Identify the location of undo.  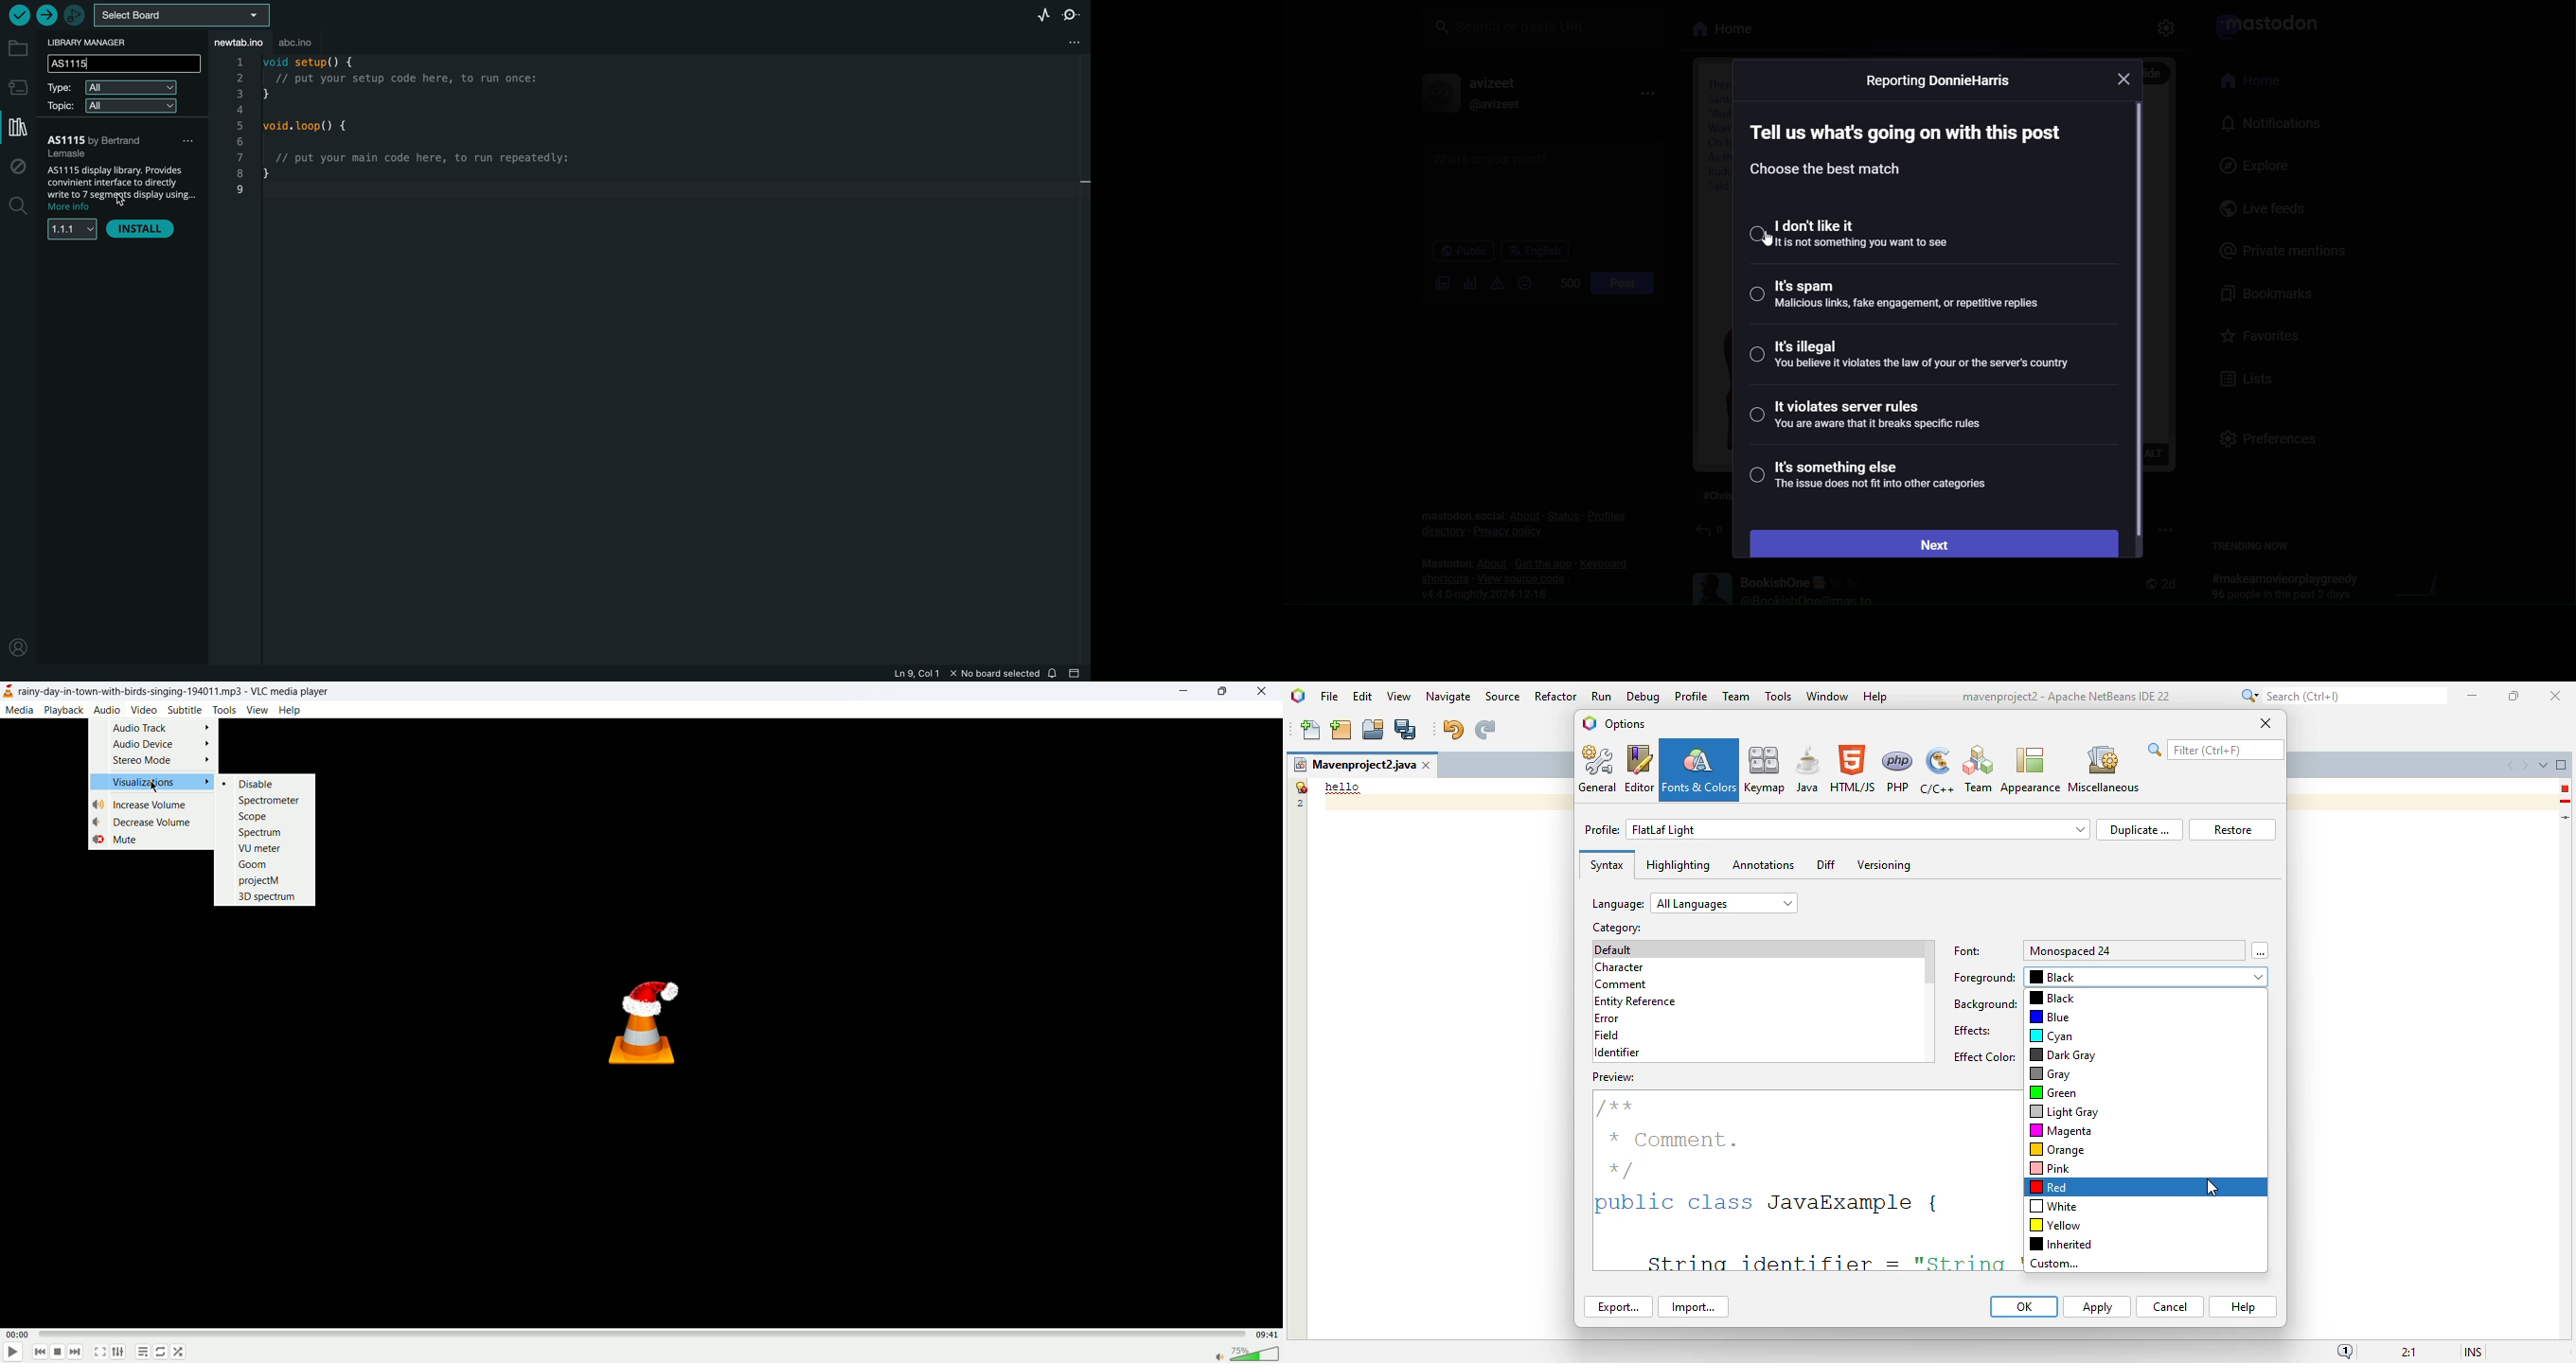
(1452, 730).